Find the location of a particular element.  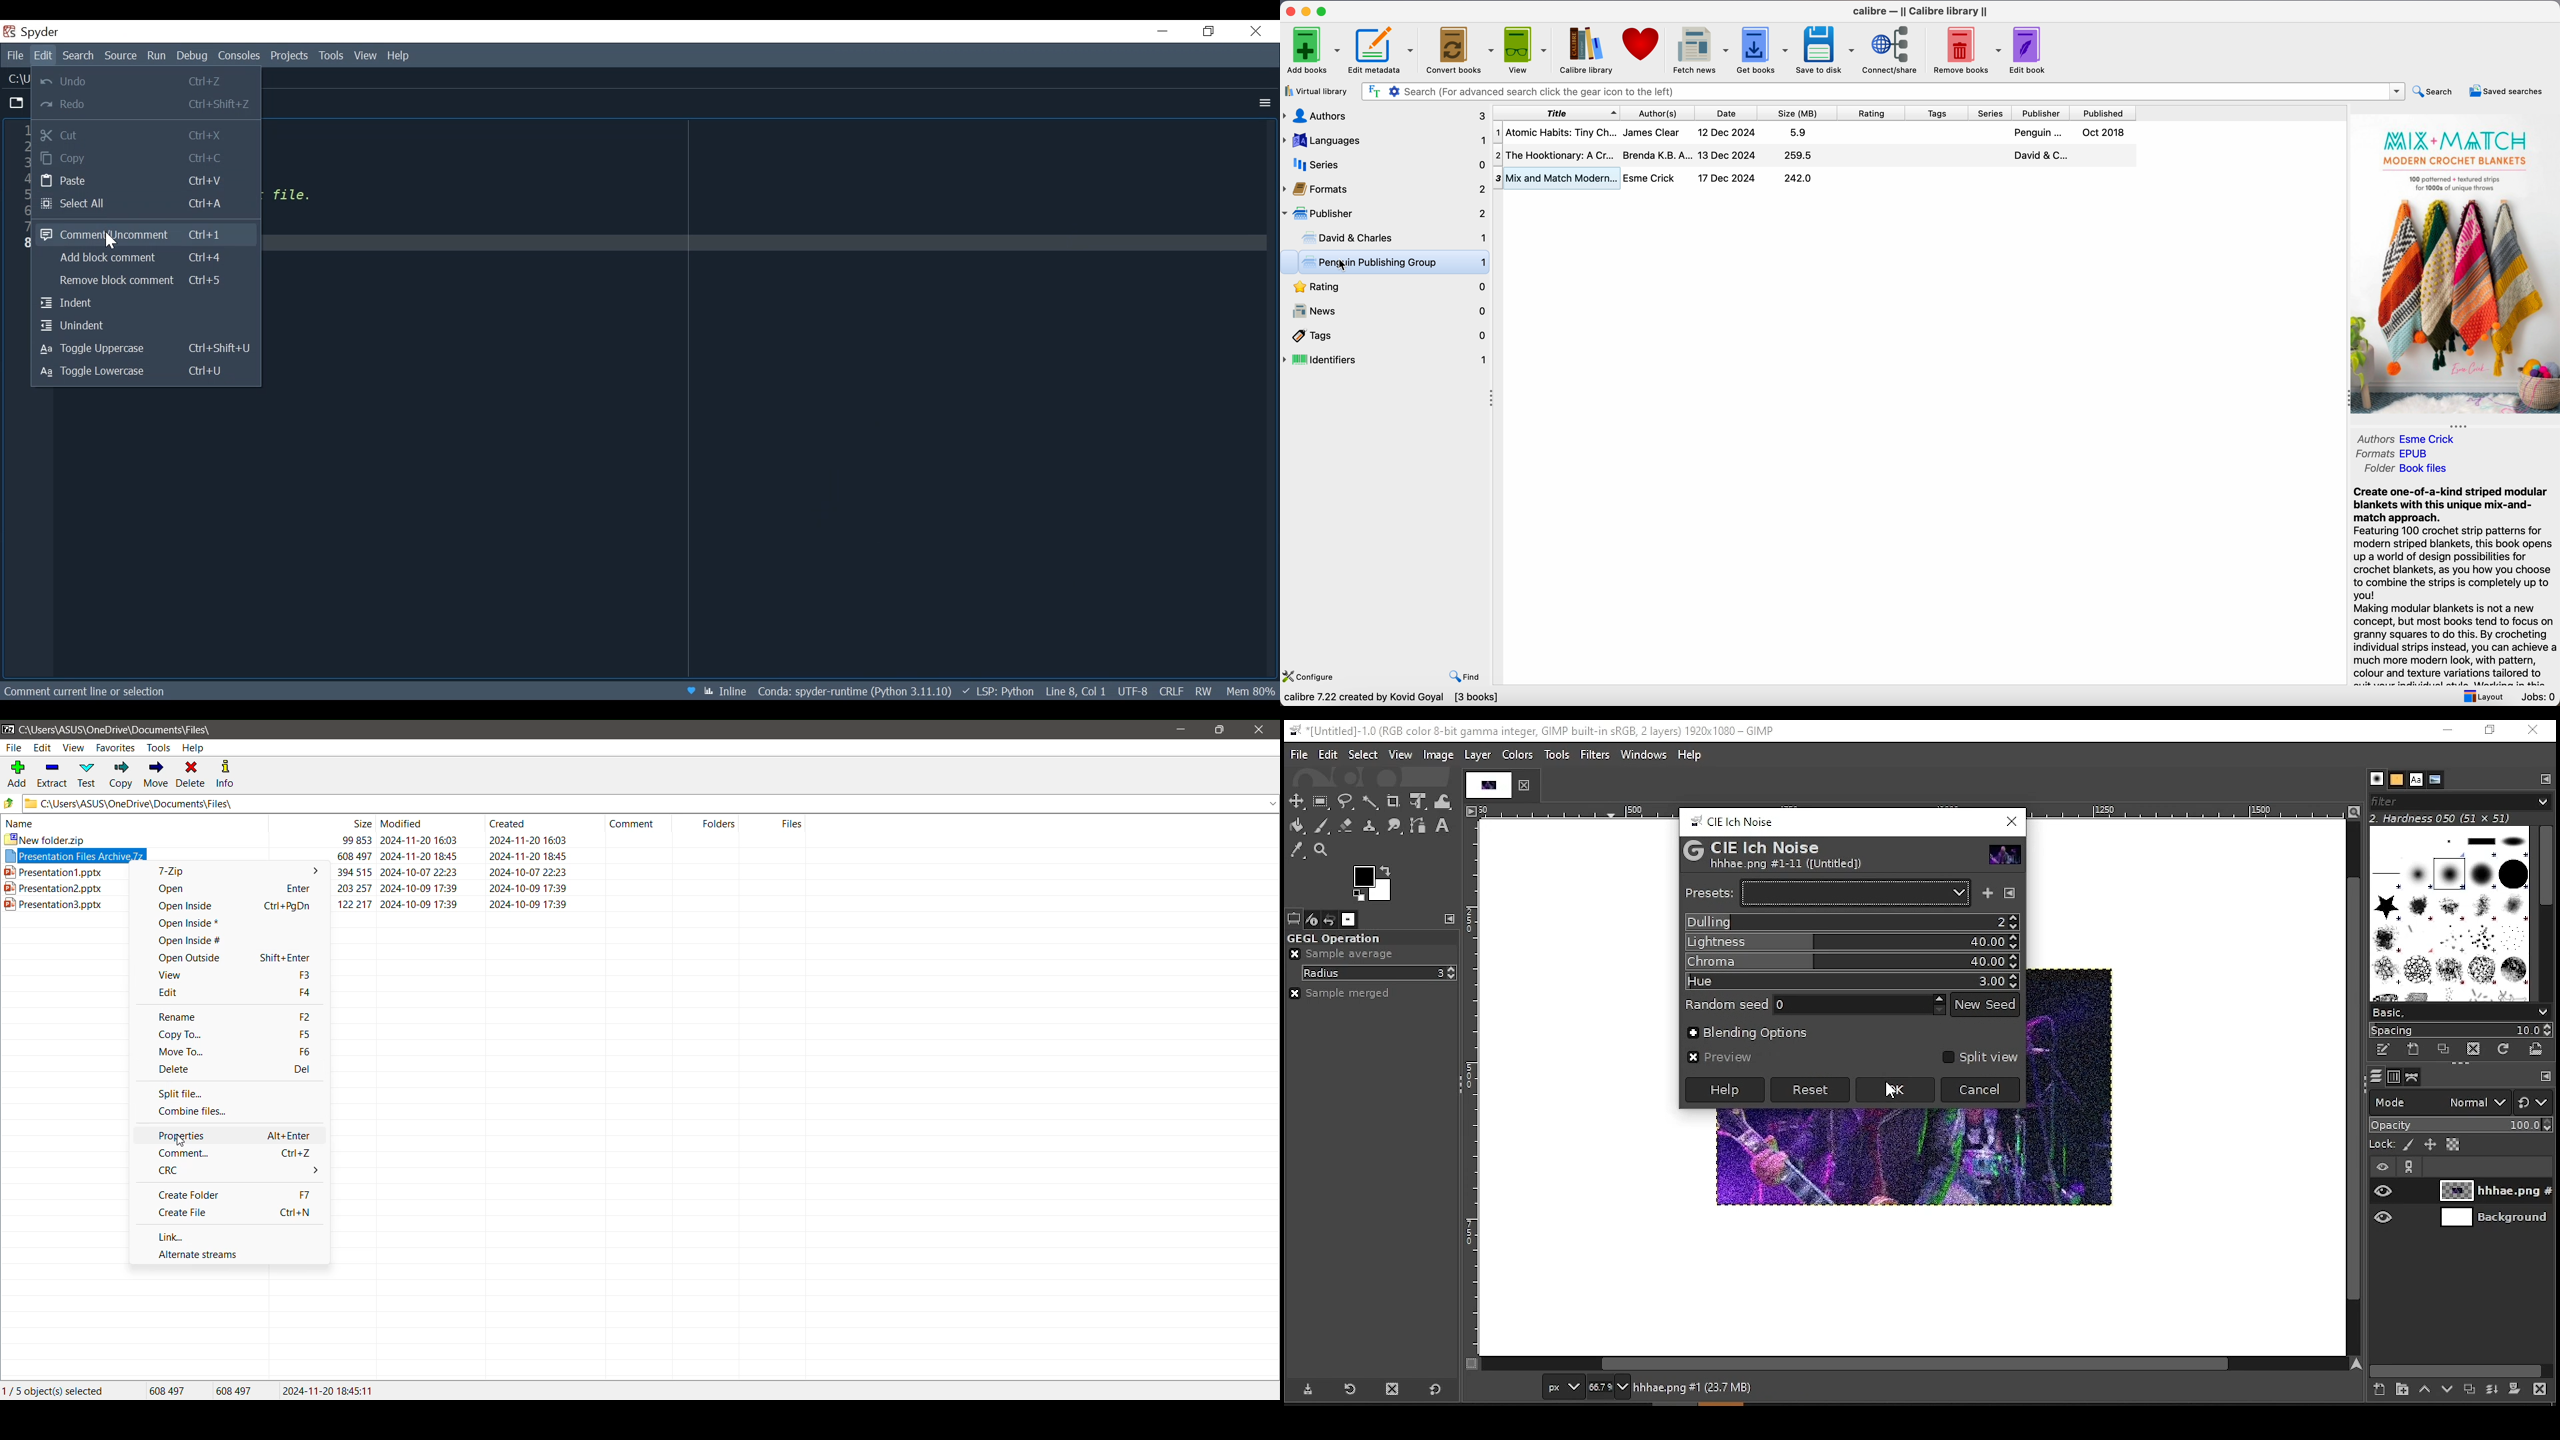

Alternate streams is located at coordinates (199, 1255).